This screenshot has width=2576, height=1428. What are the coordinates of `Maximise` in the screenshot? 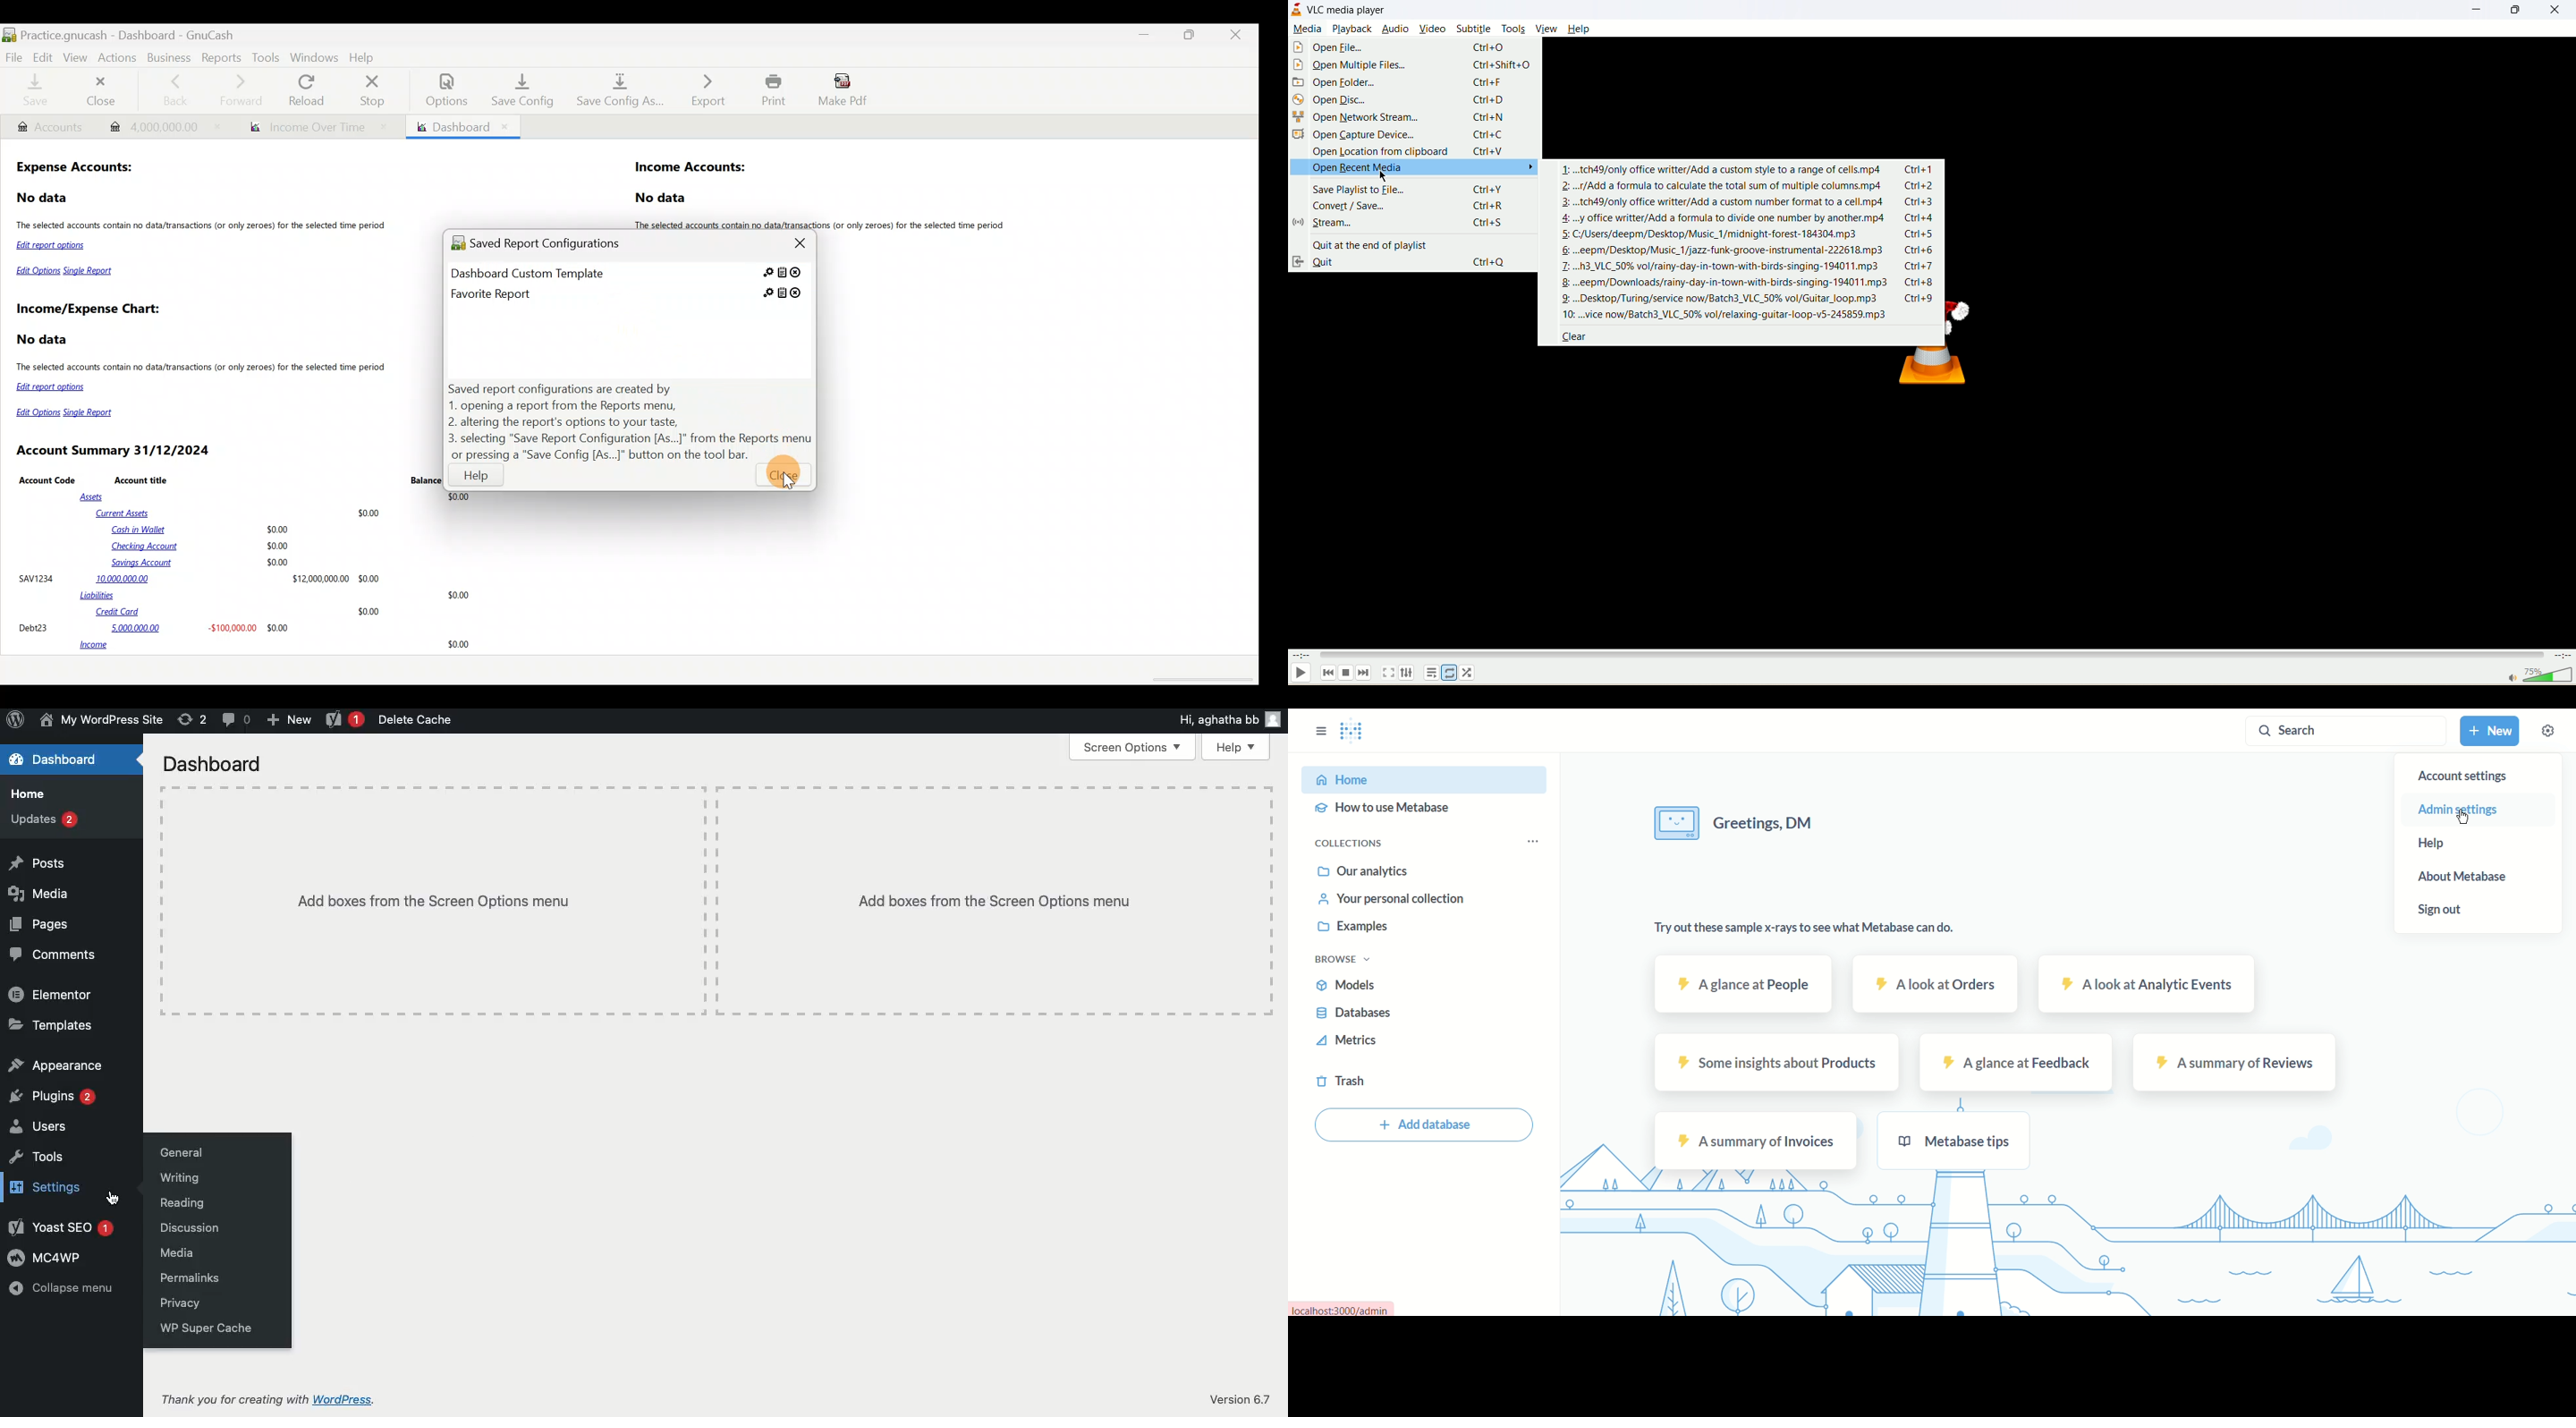 It's located at (1192, 39).